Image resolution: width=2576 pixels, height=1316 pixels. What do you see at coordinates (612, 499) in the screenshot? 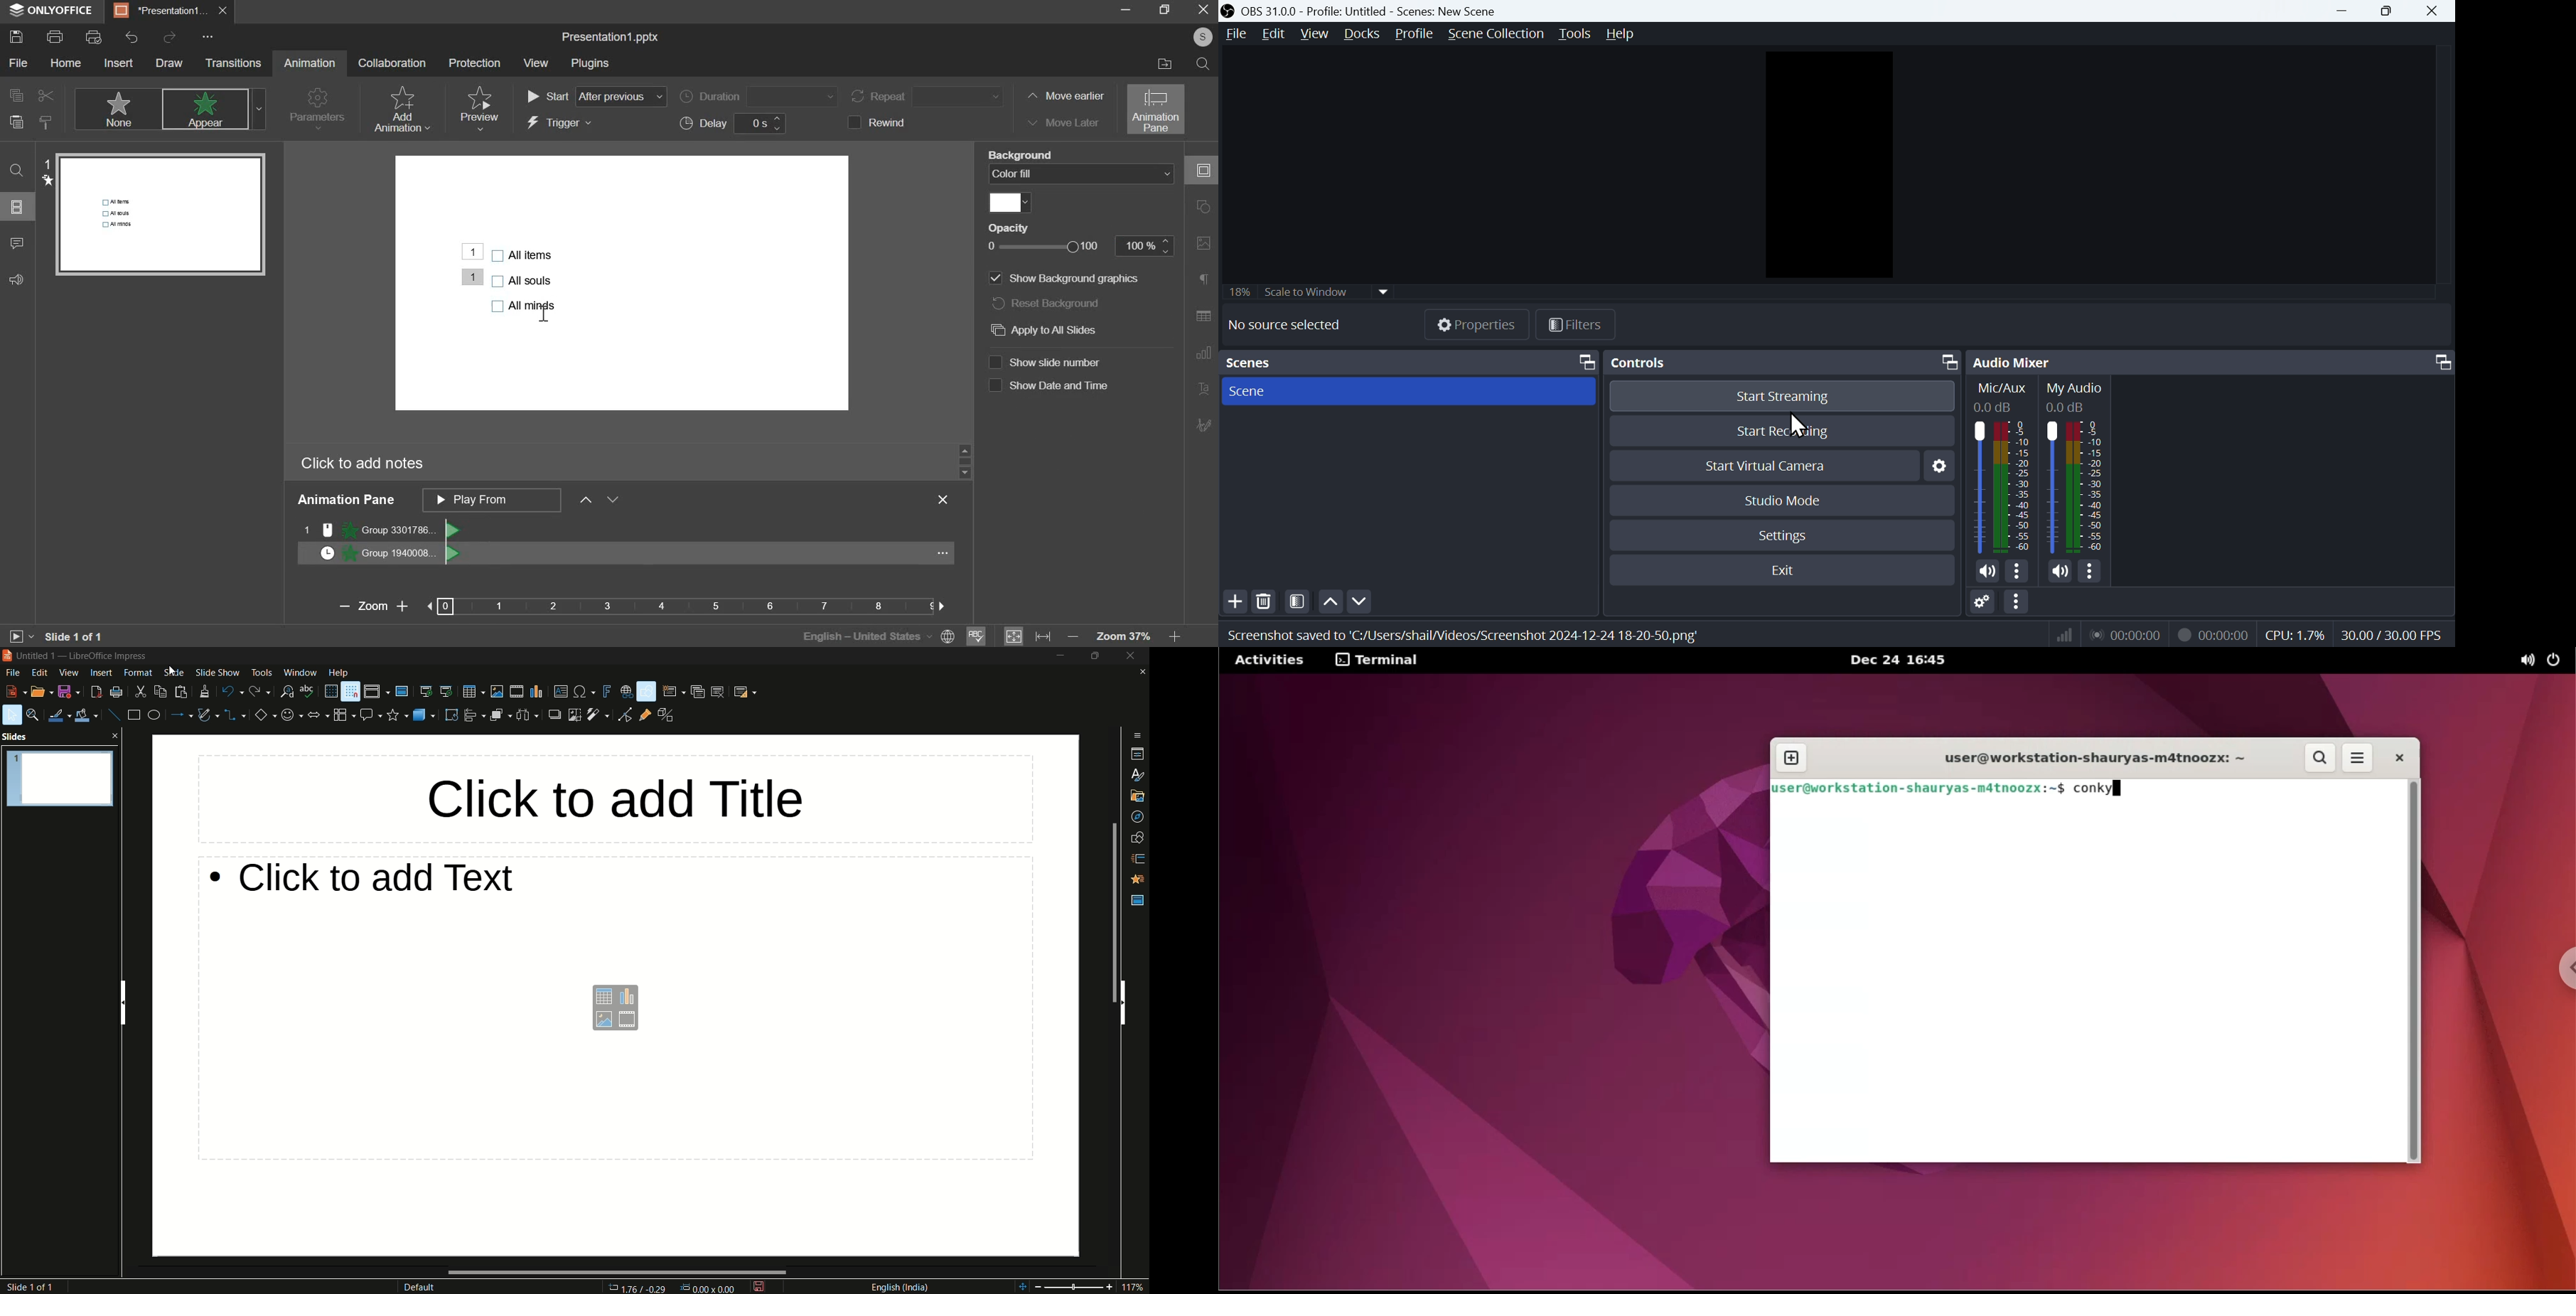
I see `move behind` at bounding box center [612, 499].